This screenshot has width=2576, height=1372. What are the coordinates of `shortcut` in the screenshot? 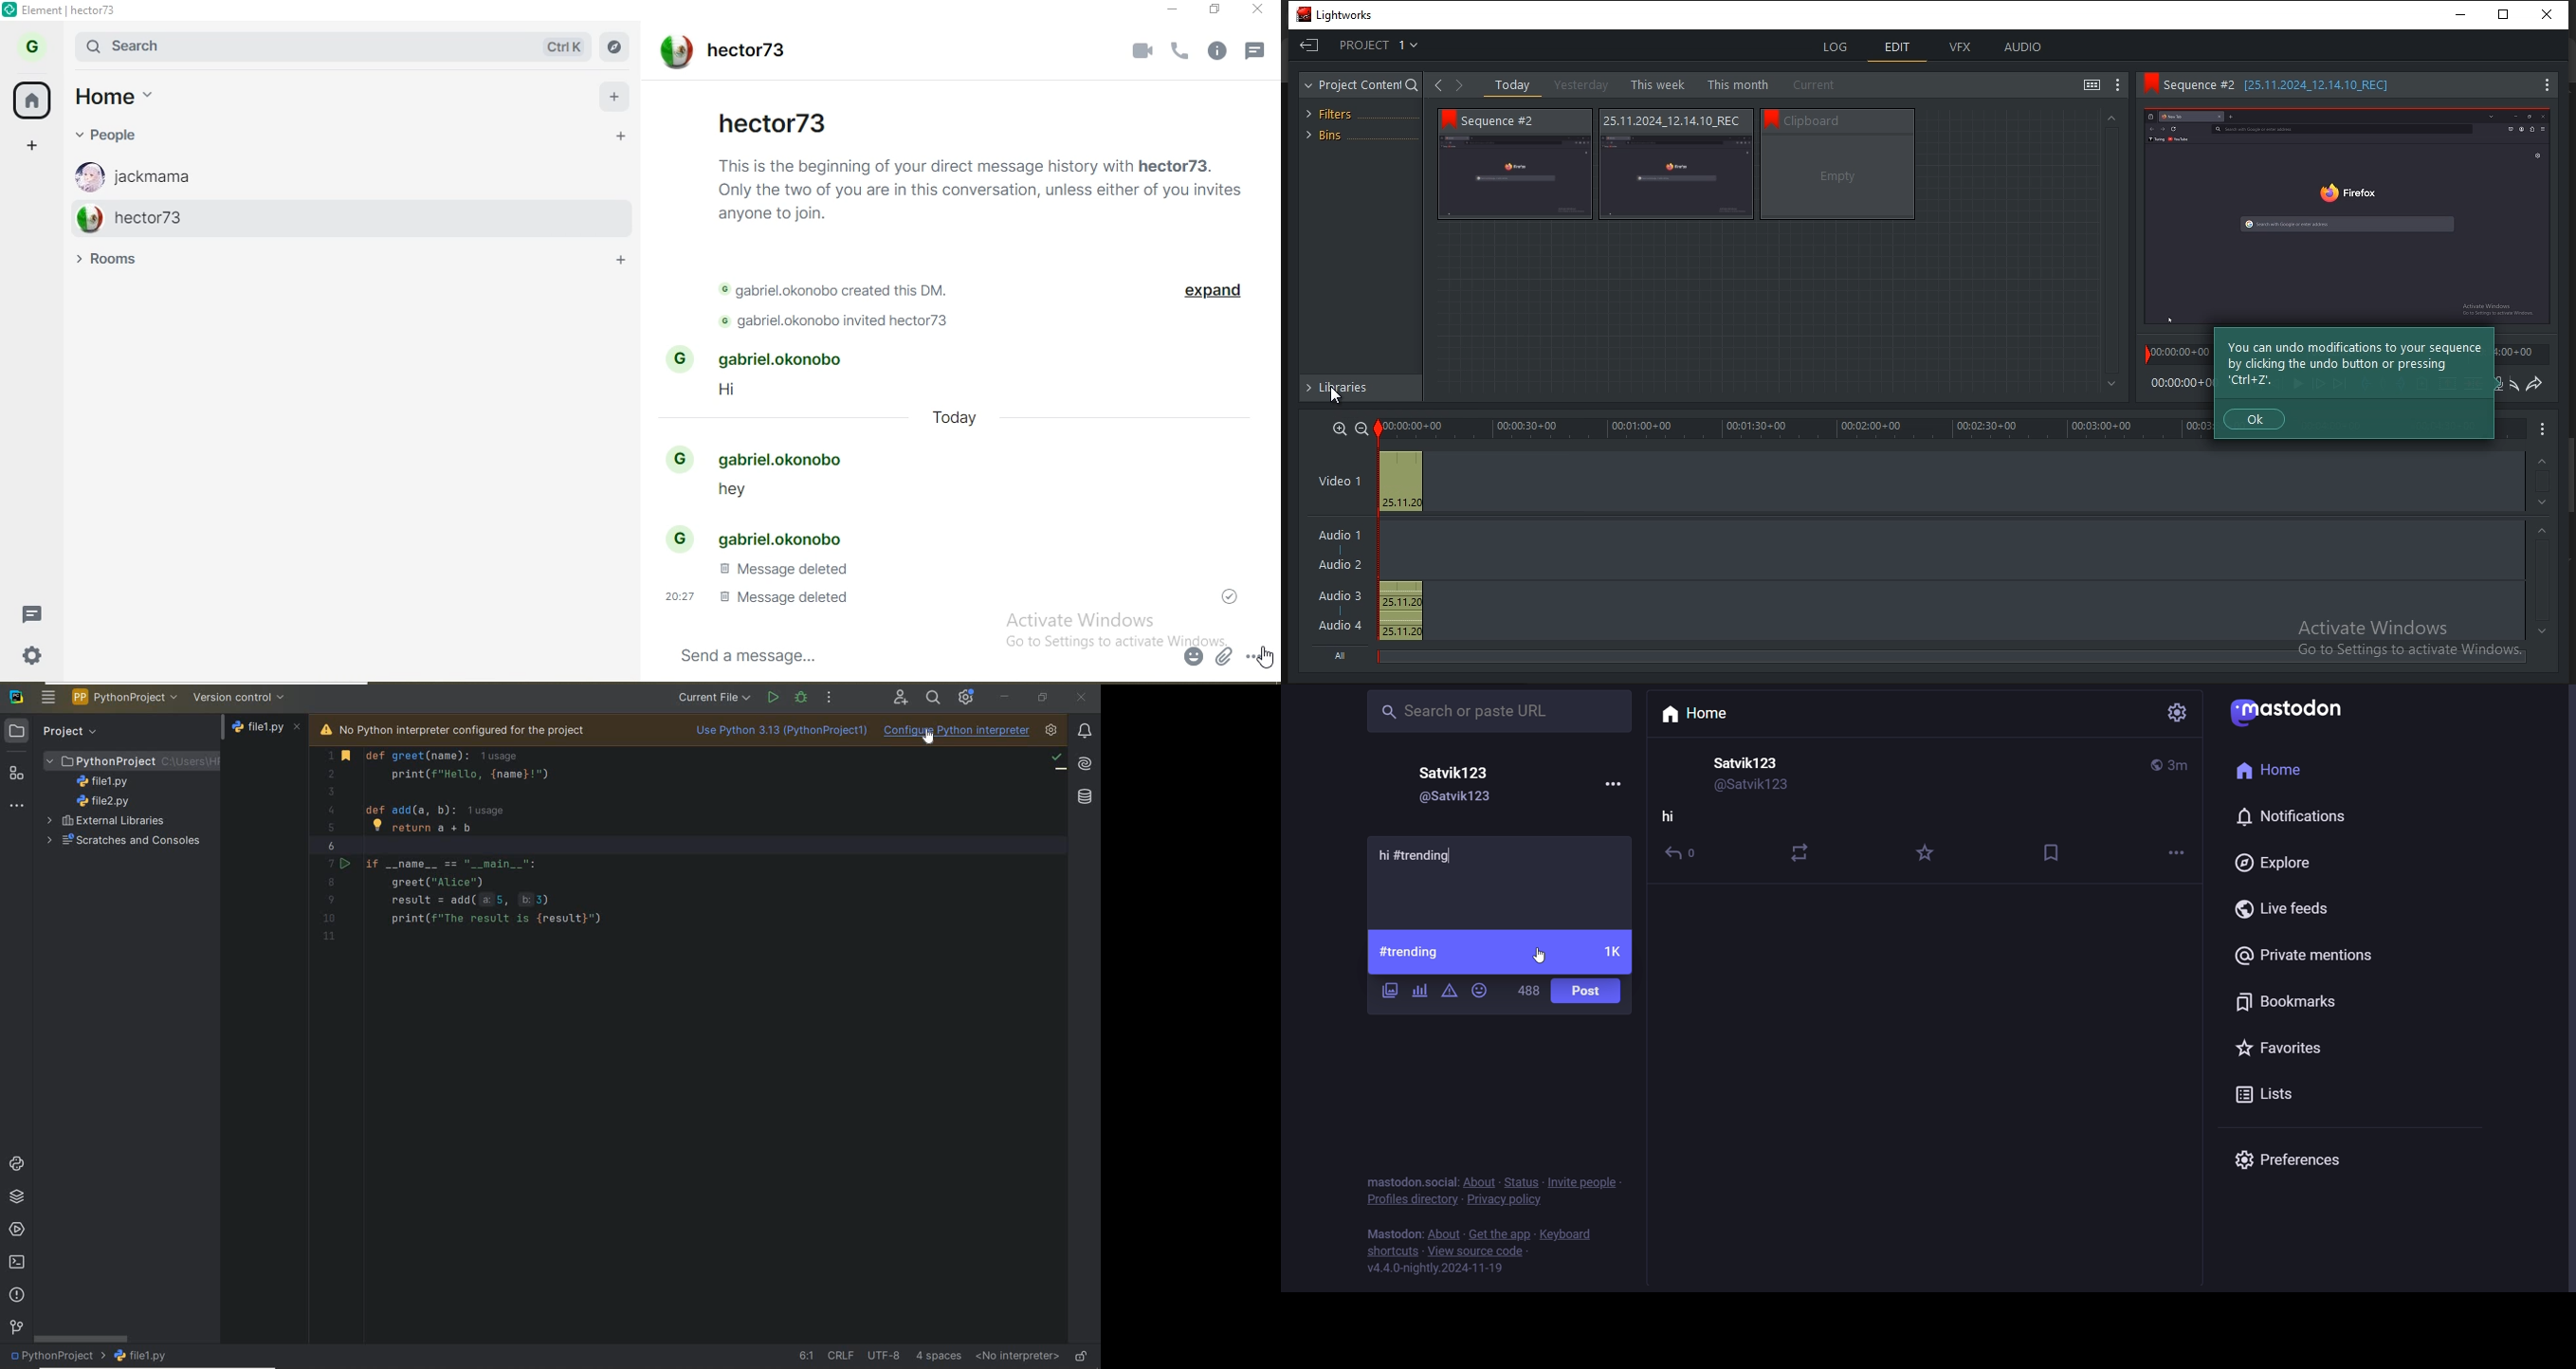 It's located at (1394, 1253).